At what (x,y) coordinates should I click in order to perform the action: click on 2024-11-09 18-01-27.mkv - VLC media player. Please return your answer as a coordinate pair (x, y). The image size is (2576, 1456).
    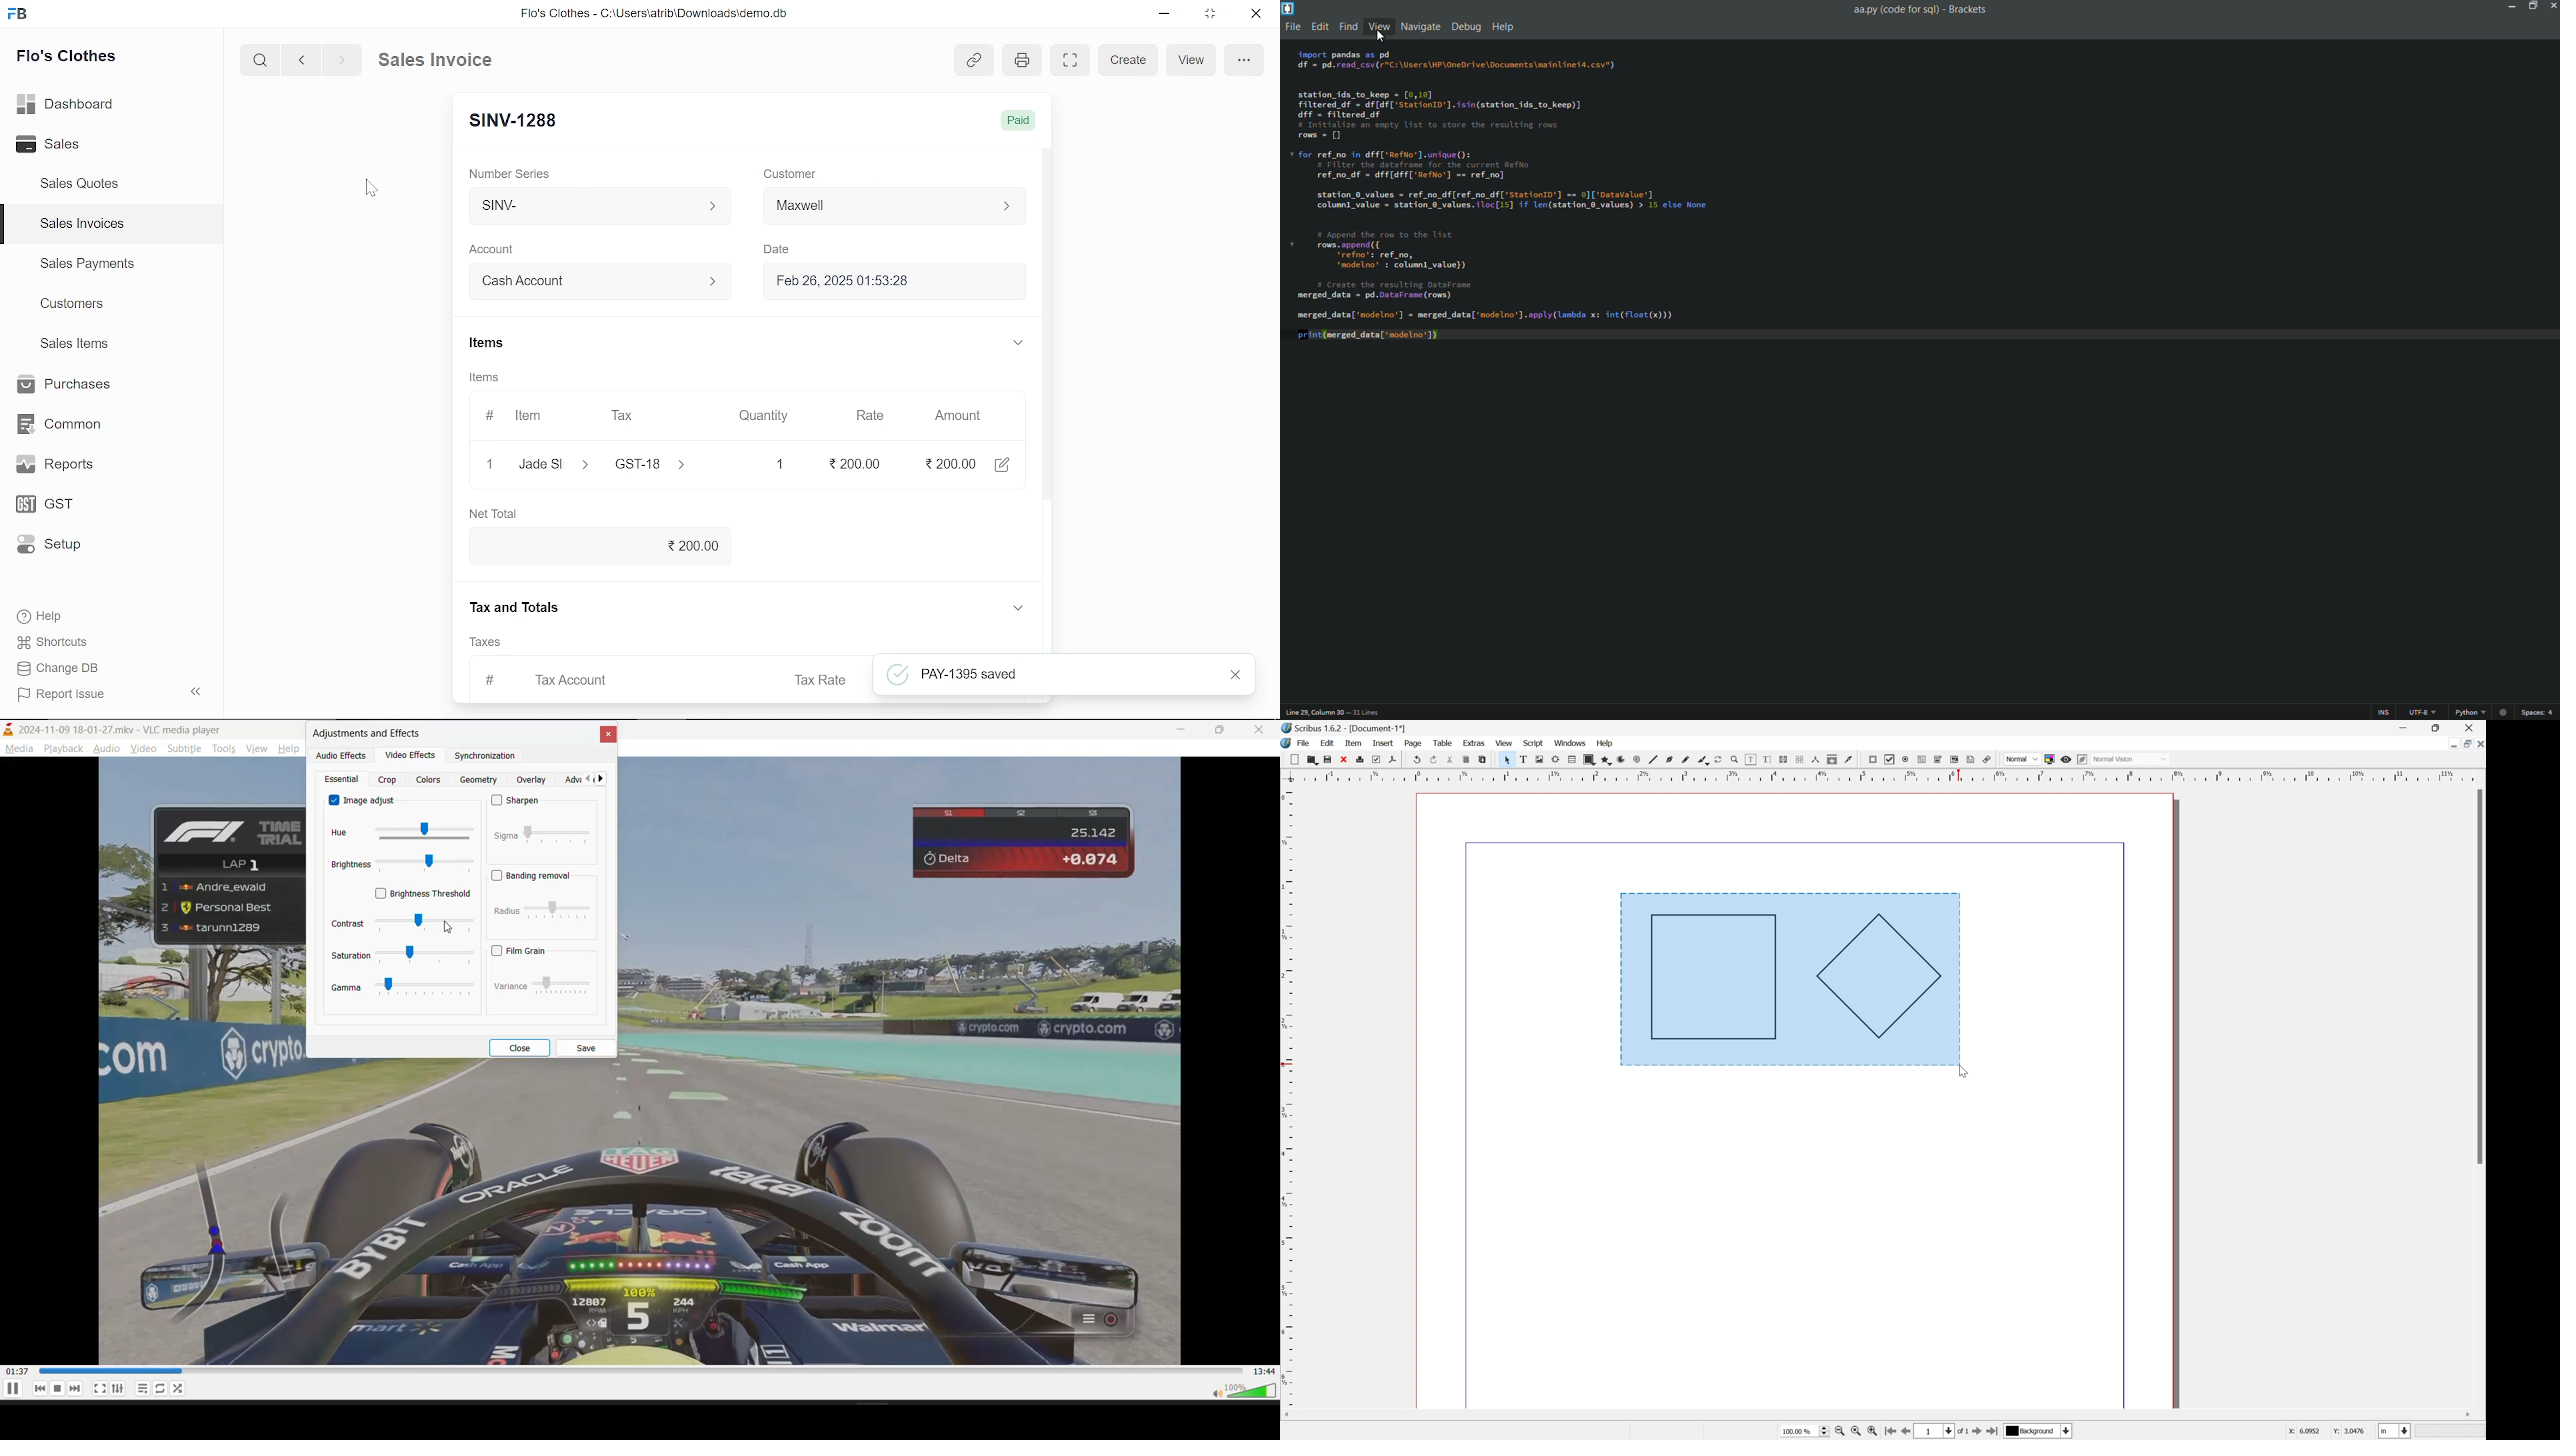
    Looking at the image, I should click on (117, 729).